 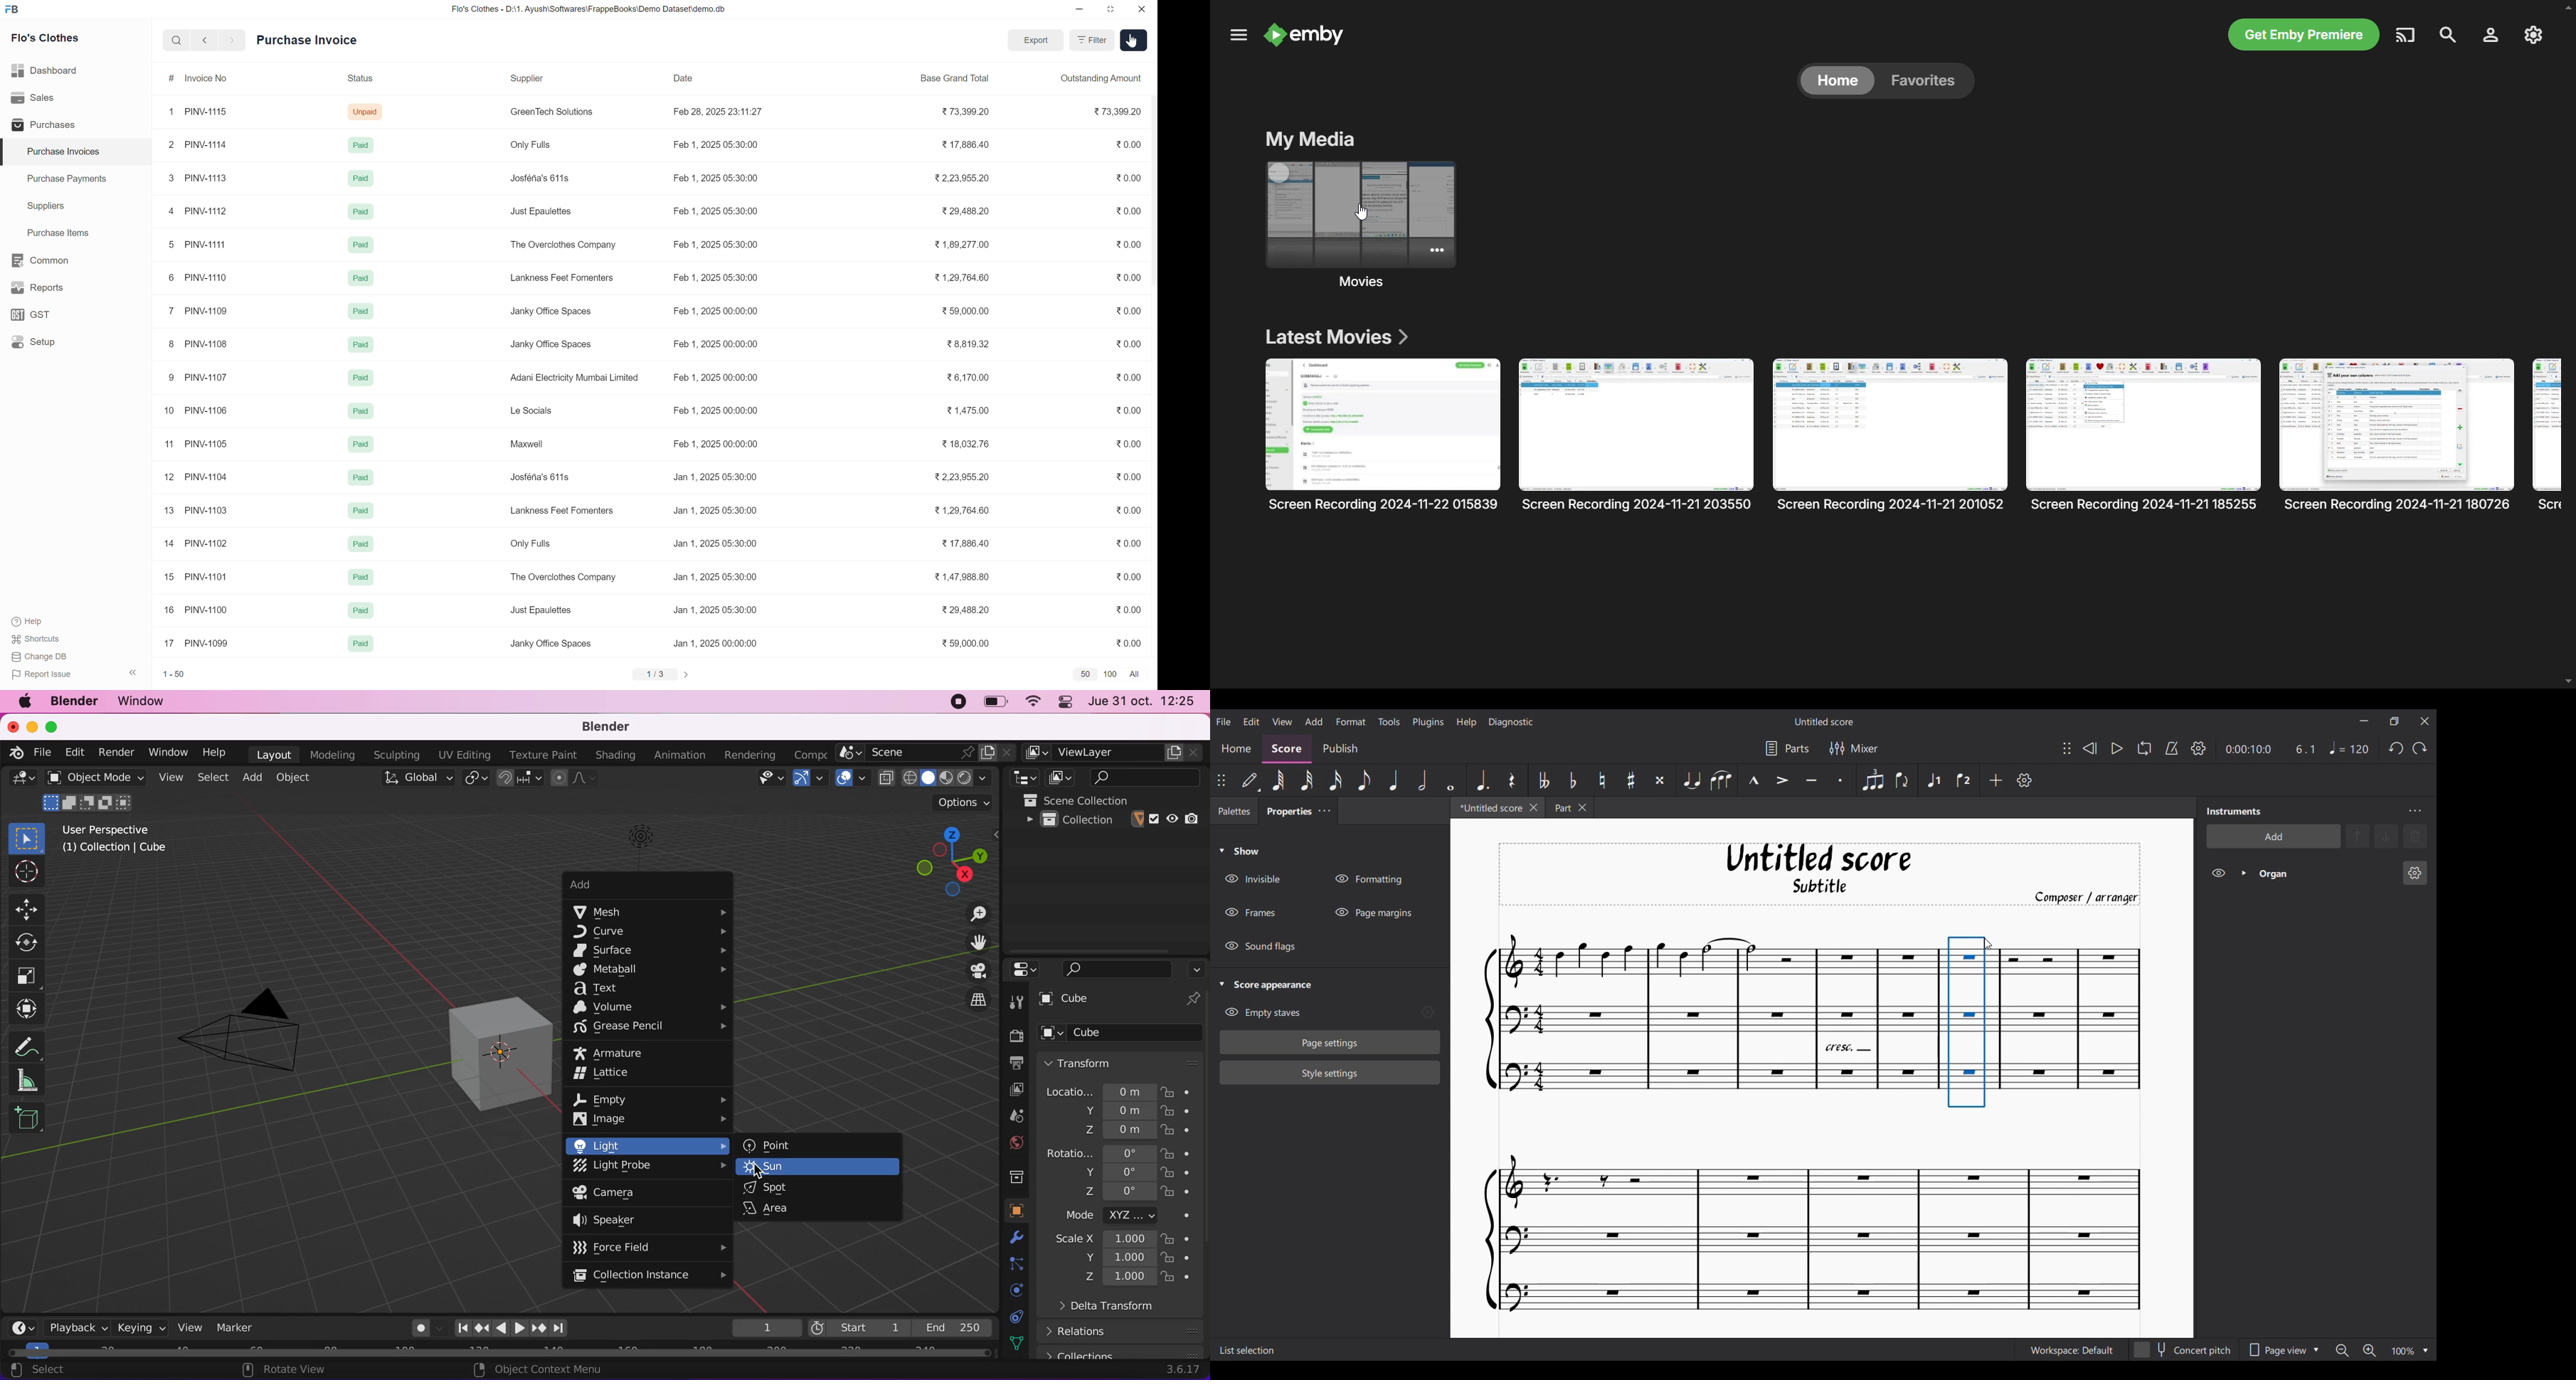 I want to click on 0.00, so click(x=1130, y=612).